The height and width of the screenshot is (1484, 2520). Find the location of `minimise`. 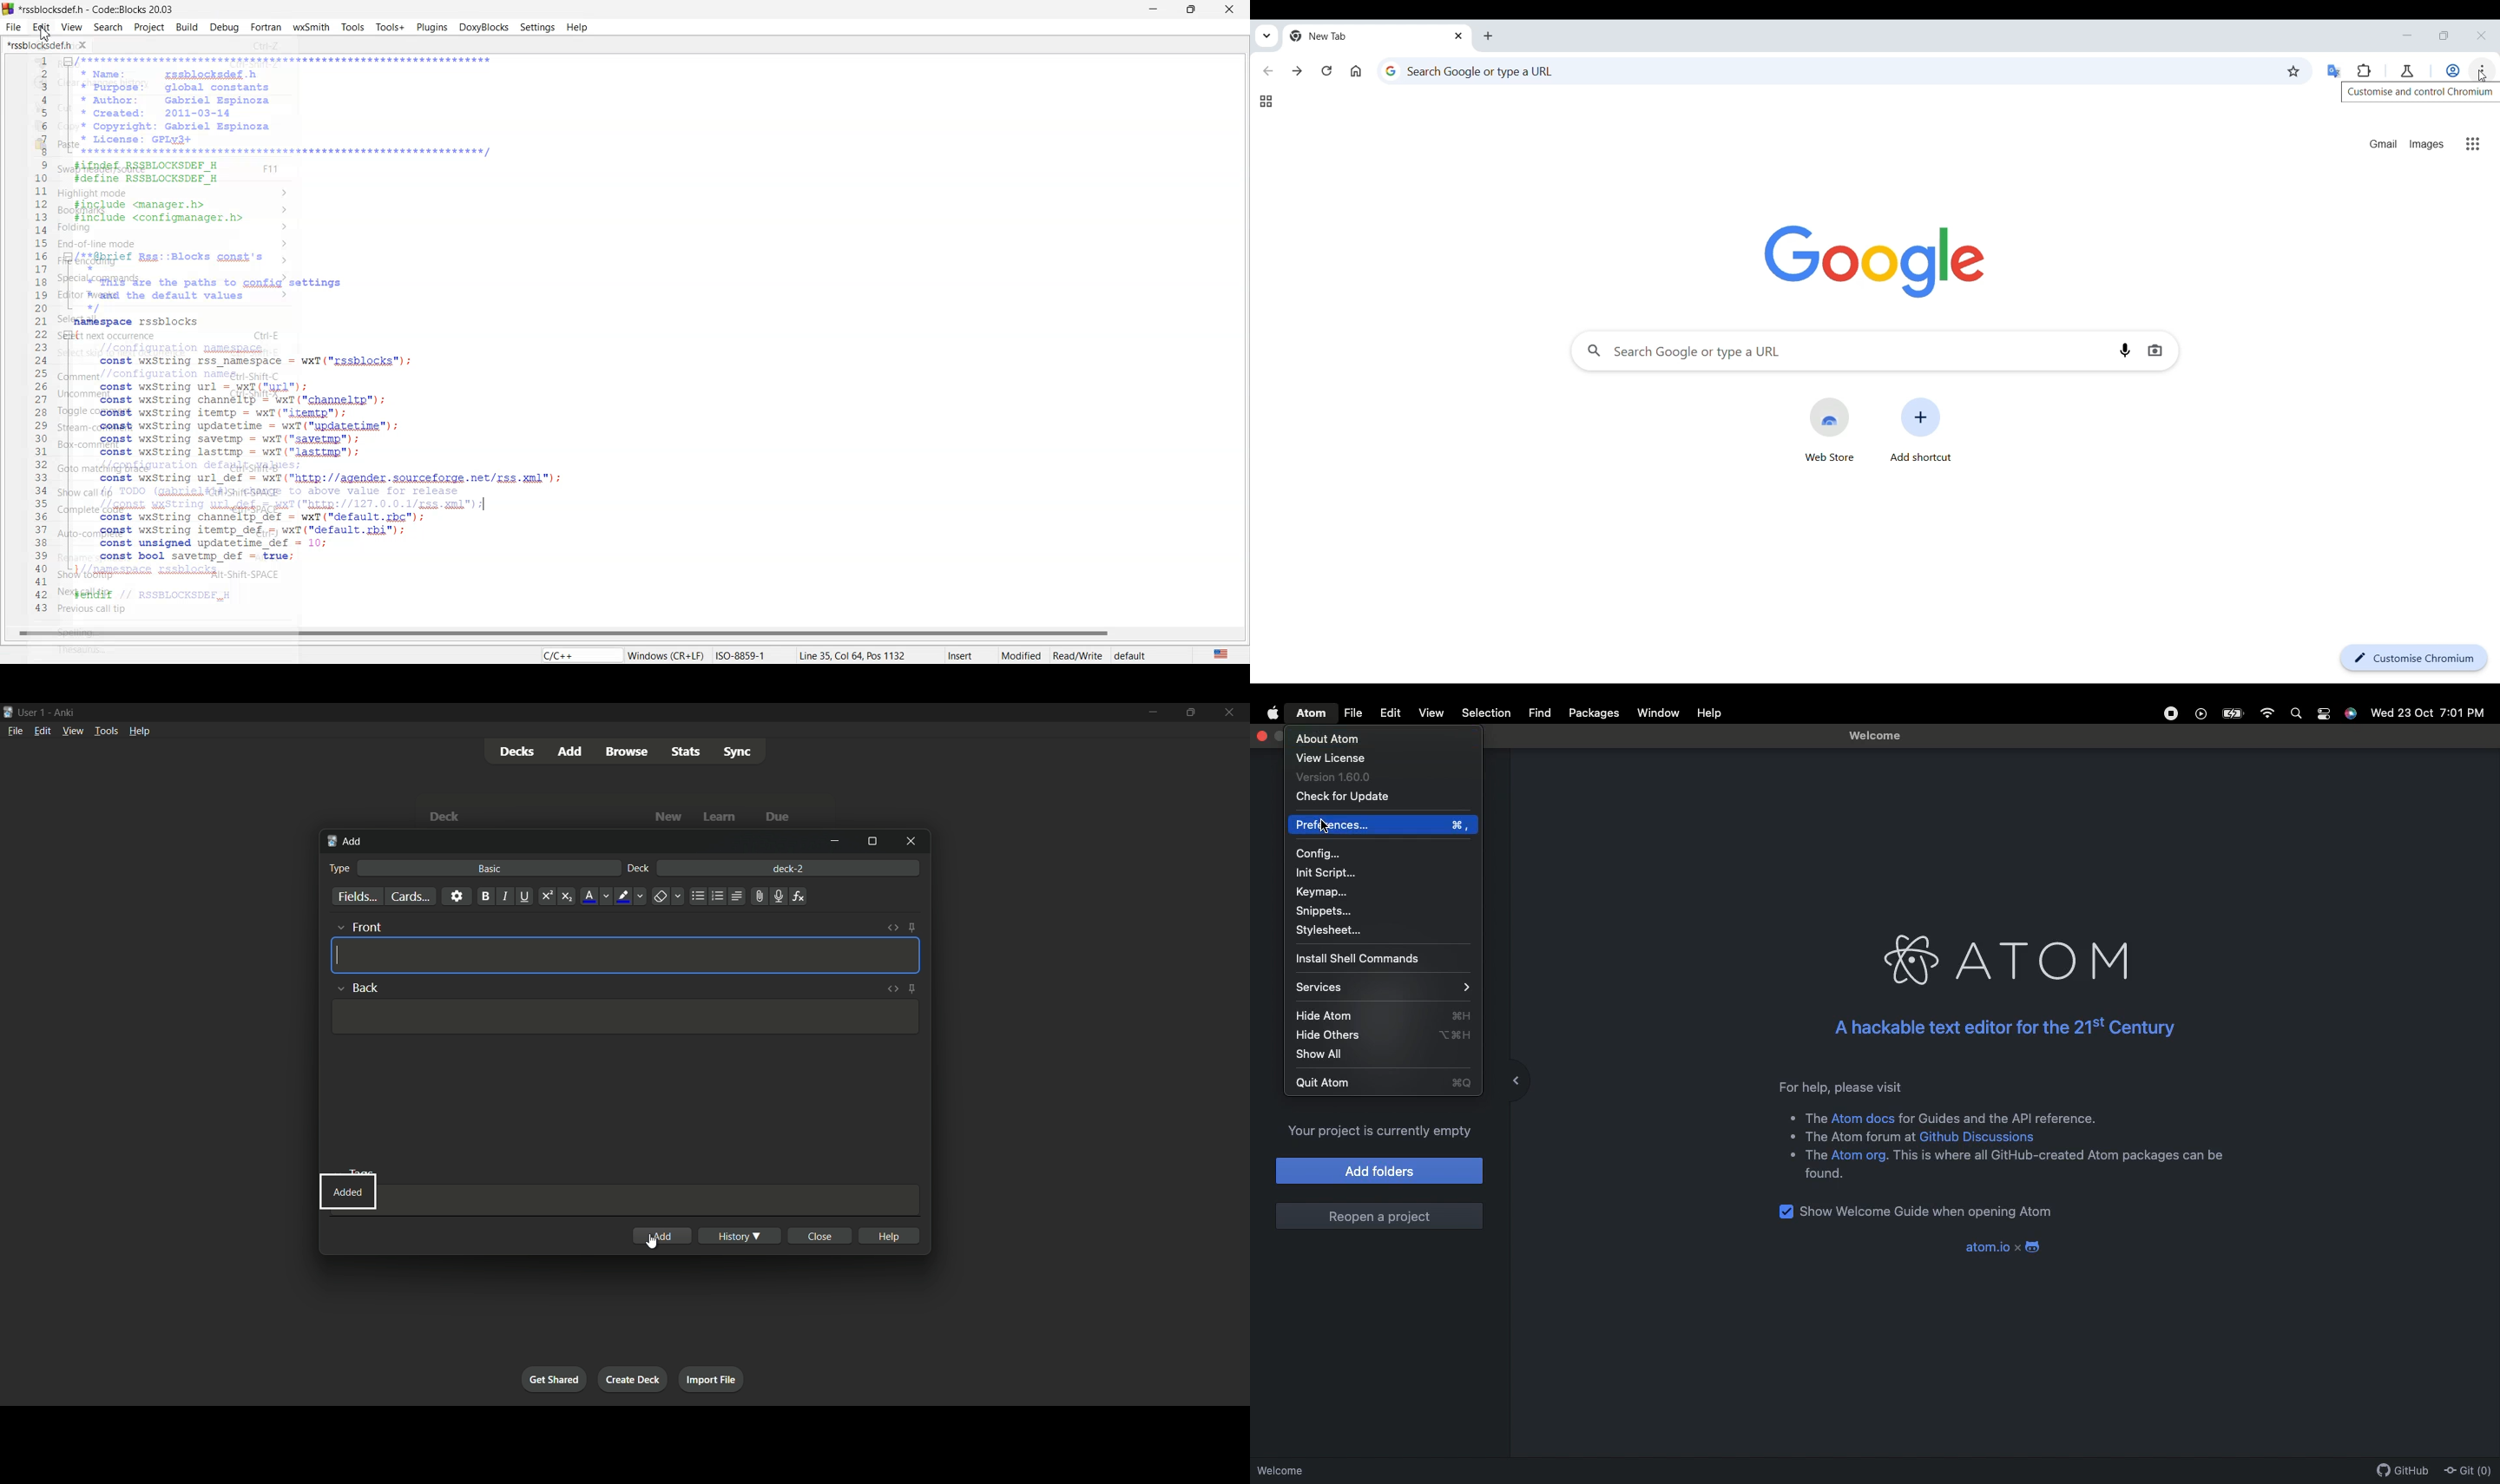

minimise is located at coordinates (1154, 9).